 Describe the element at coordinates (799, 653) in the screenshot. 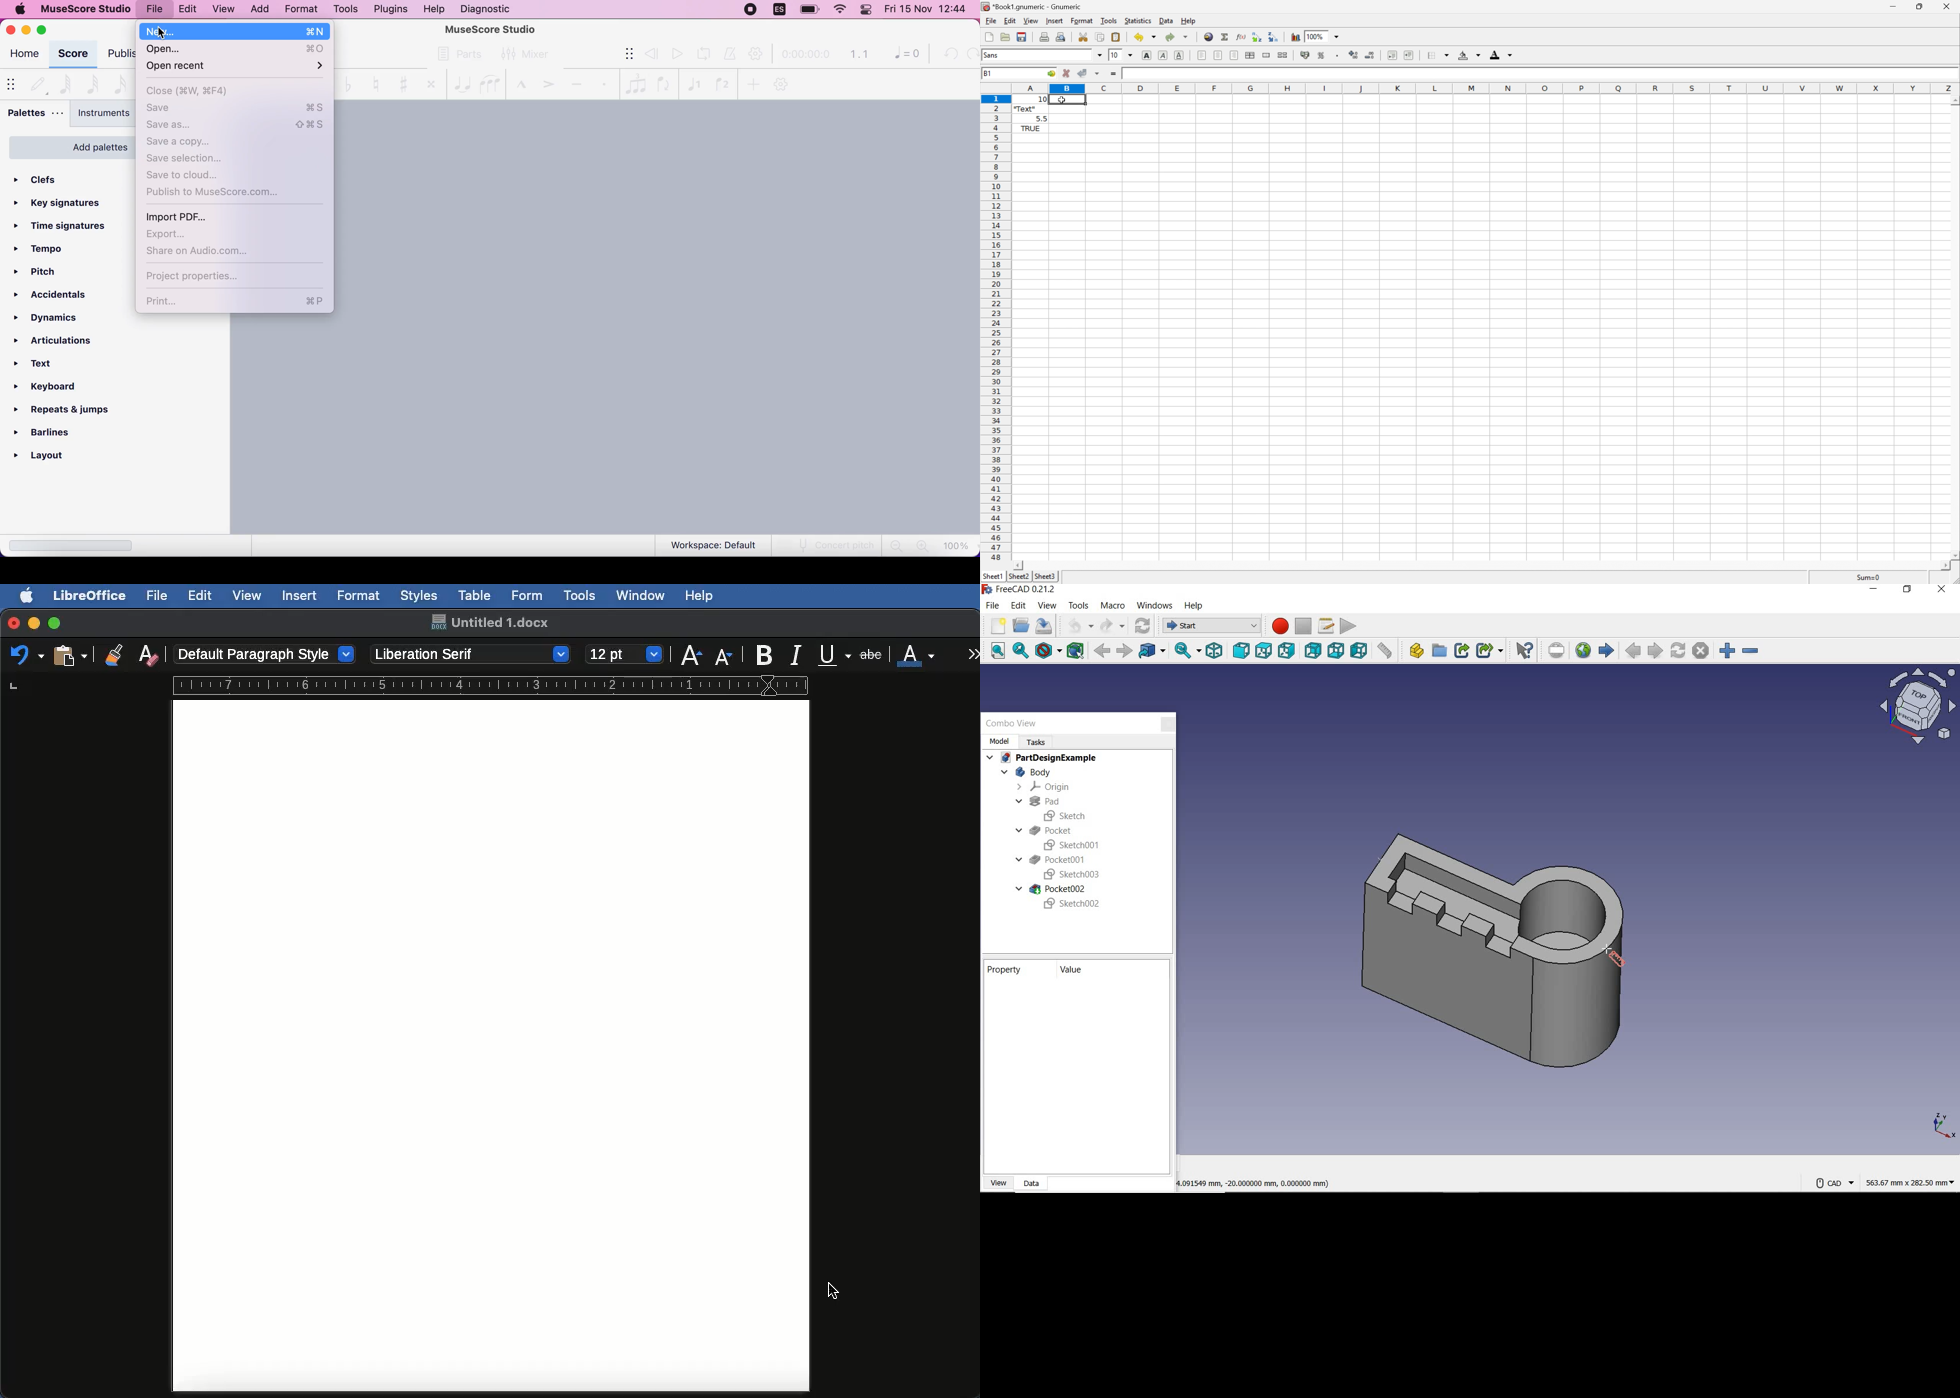

I see `Italics` at that location.